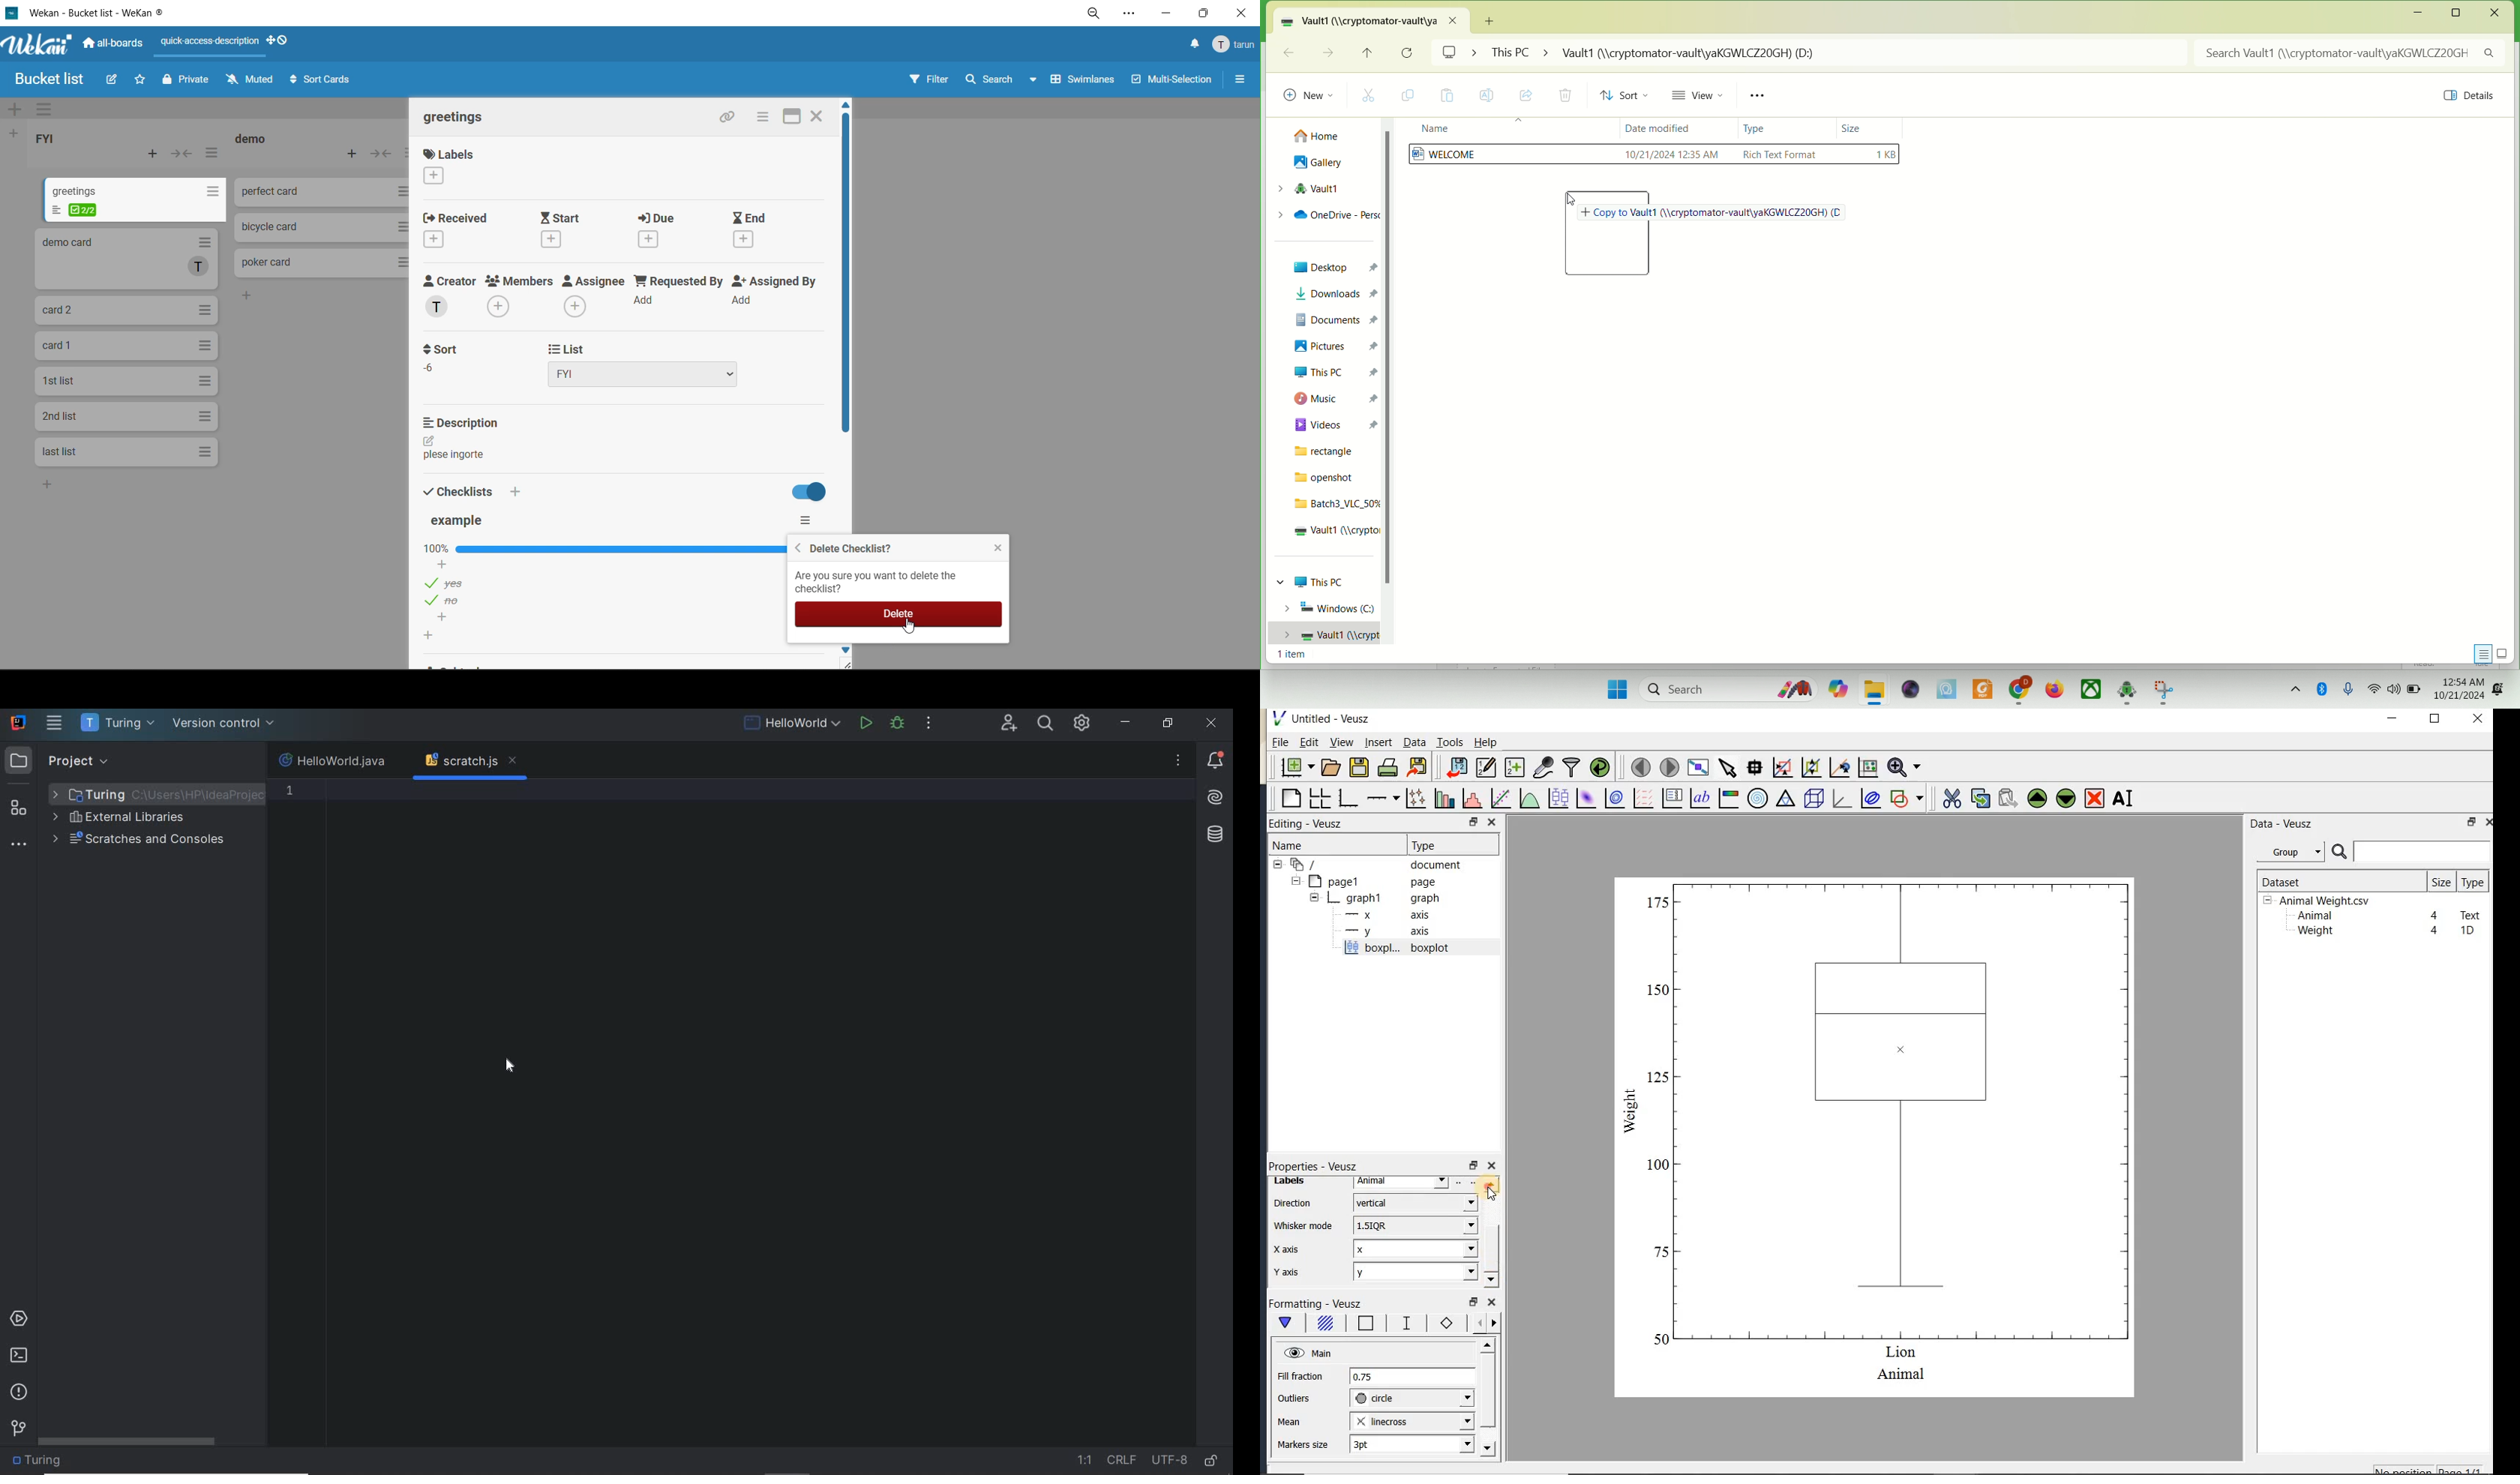 The width and height of the screenshot is (2520, 1484). I want to click on WELCOME file, so click(1656, 157).